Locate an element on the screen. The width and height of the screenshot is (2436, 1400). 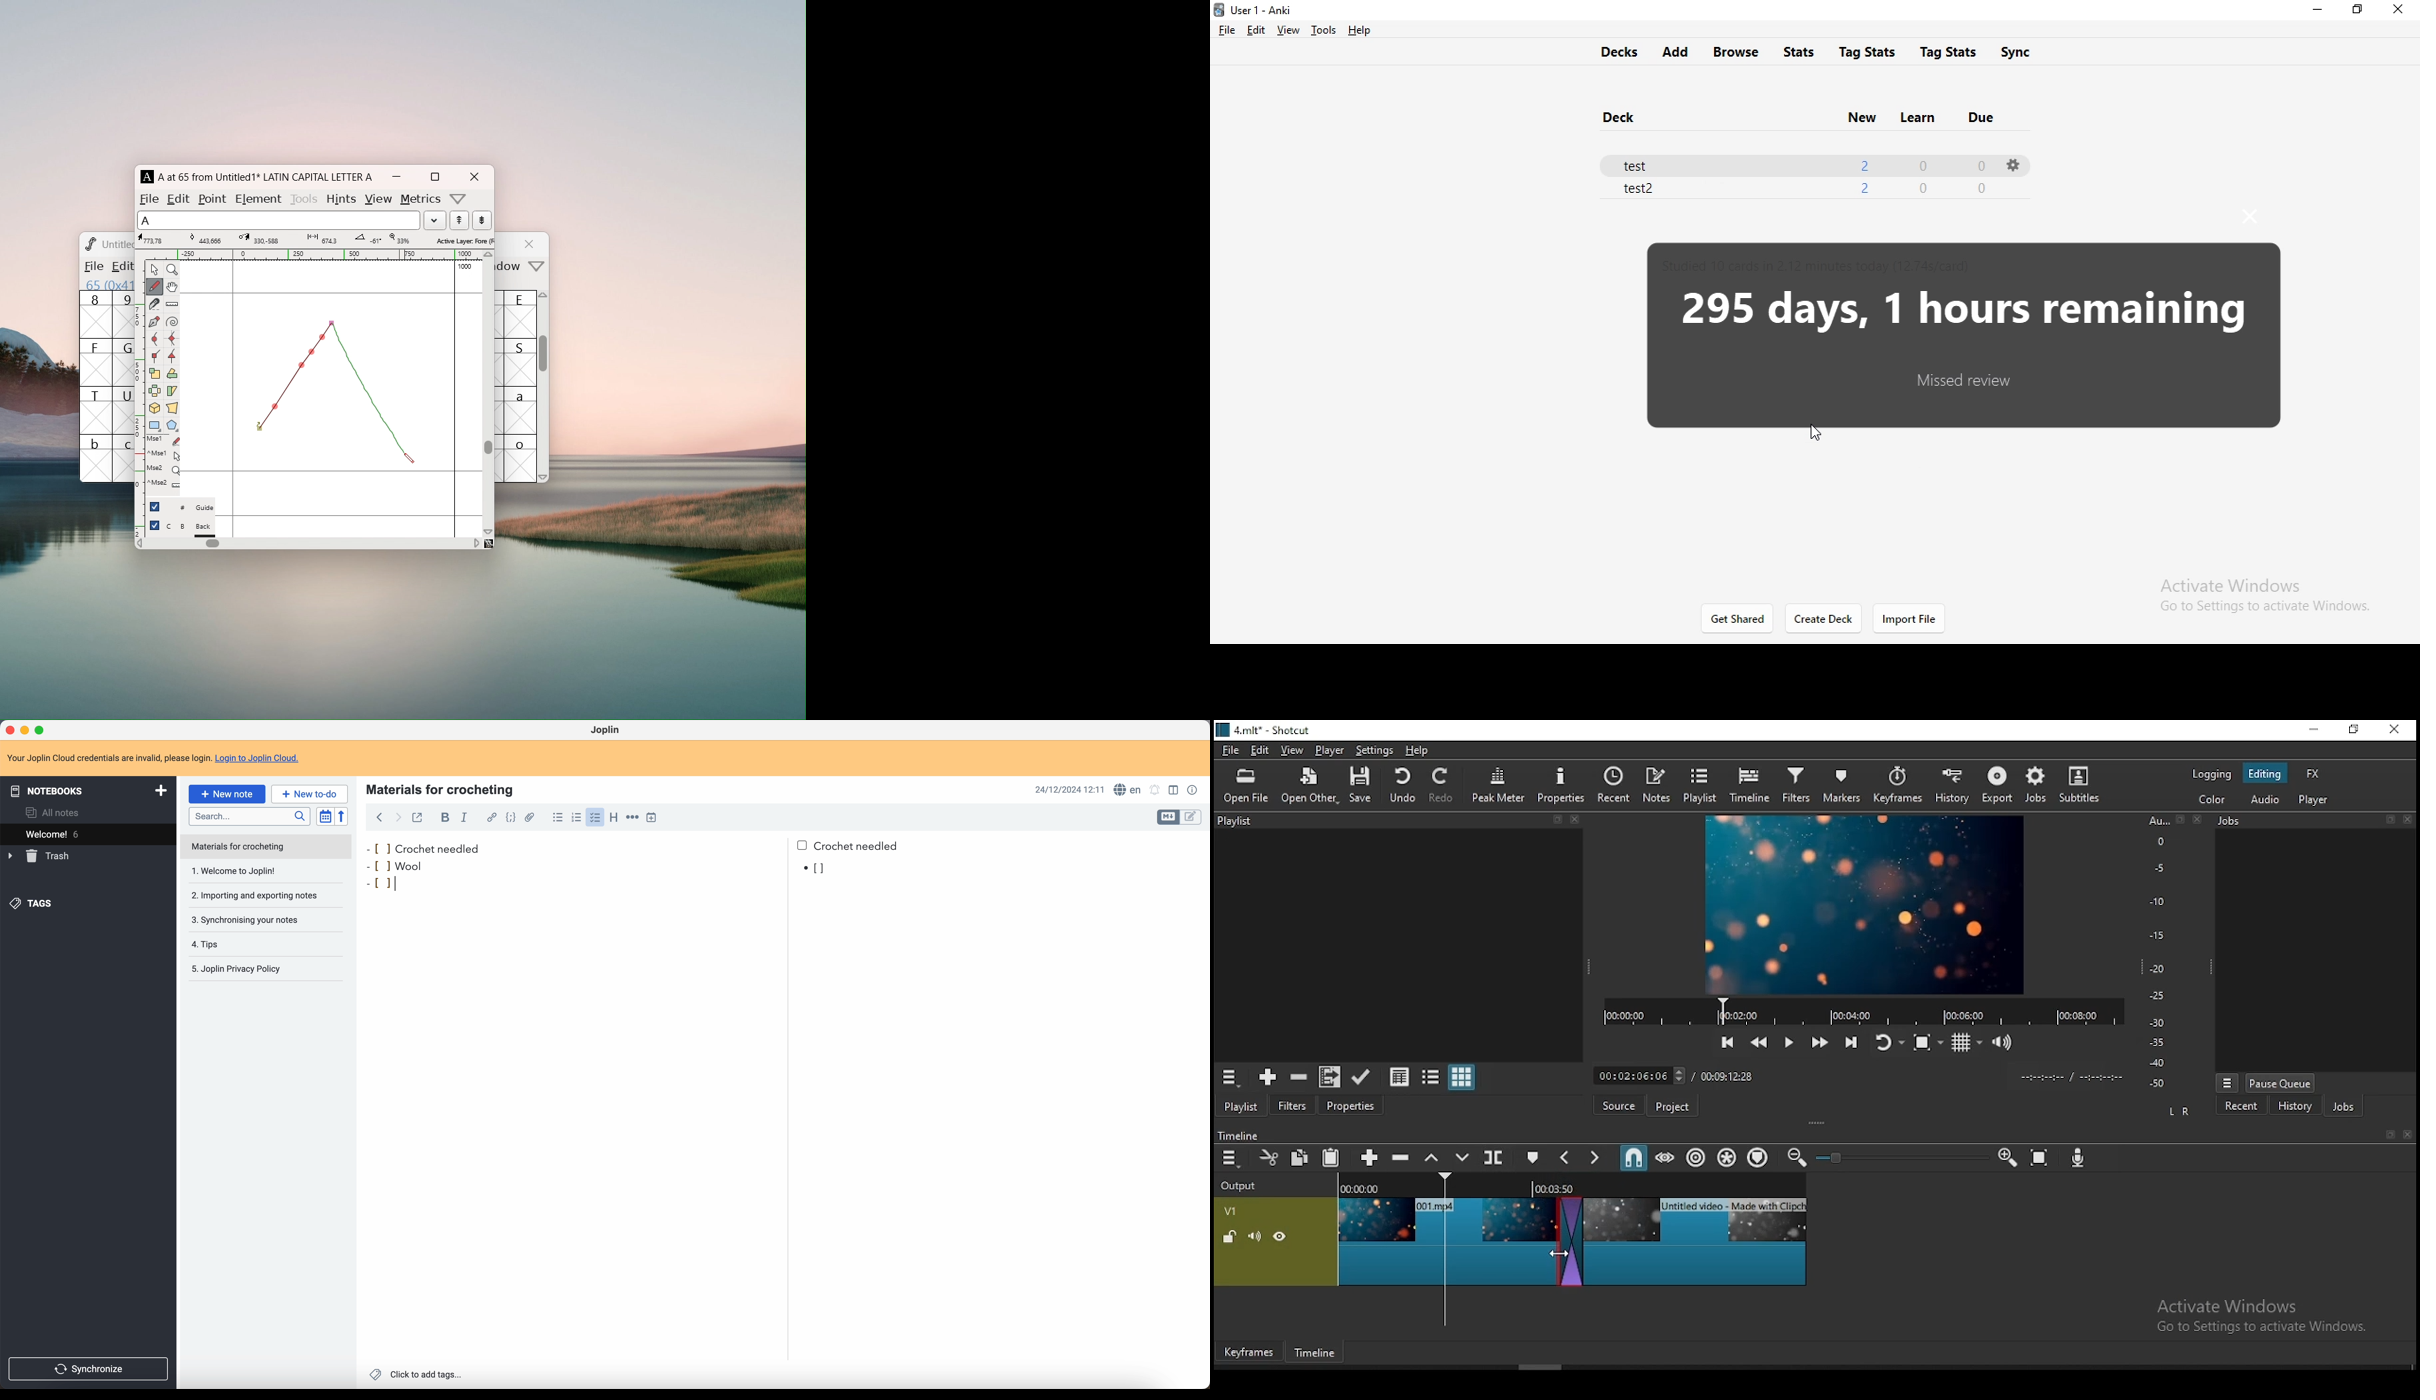
toggle external editing is located at coordinates (418, 820).